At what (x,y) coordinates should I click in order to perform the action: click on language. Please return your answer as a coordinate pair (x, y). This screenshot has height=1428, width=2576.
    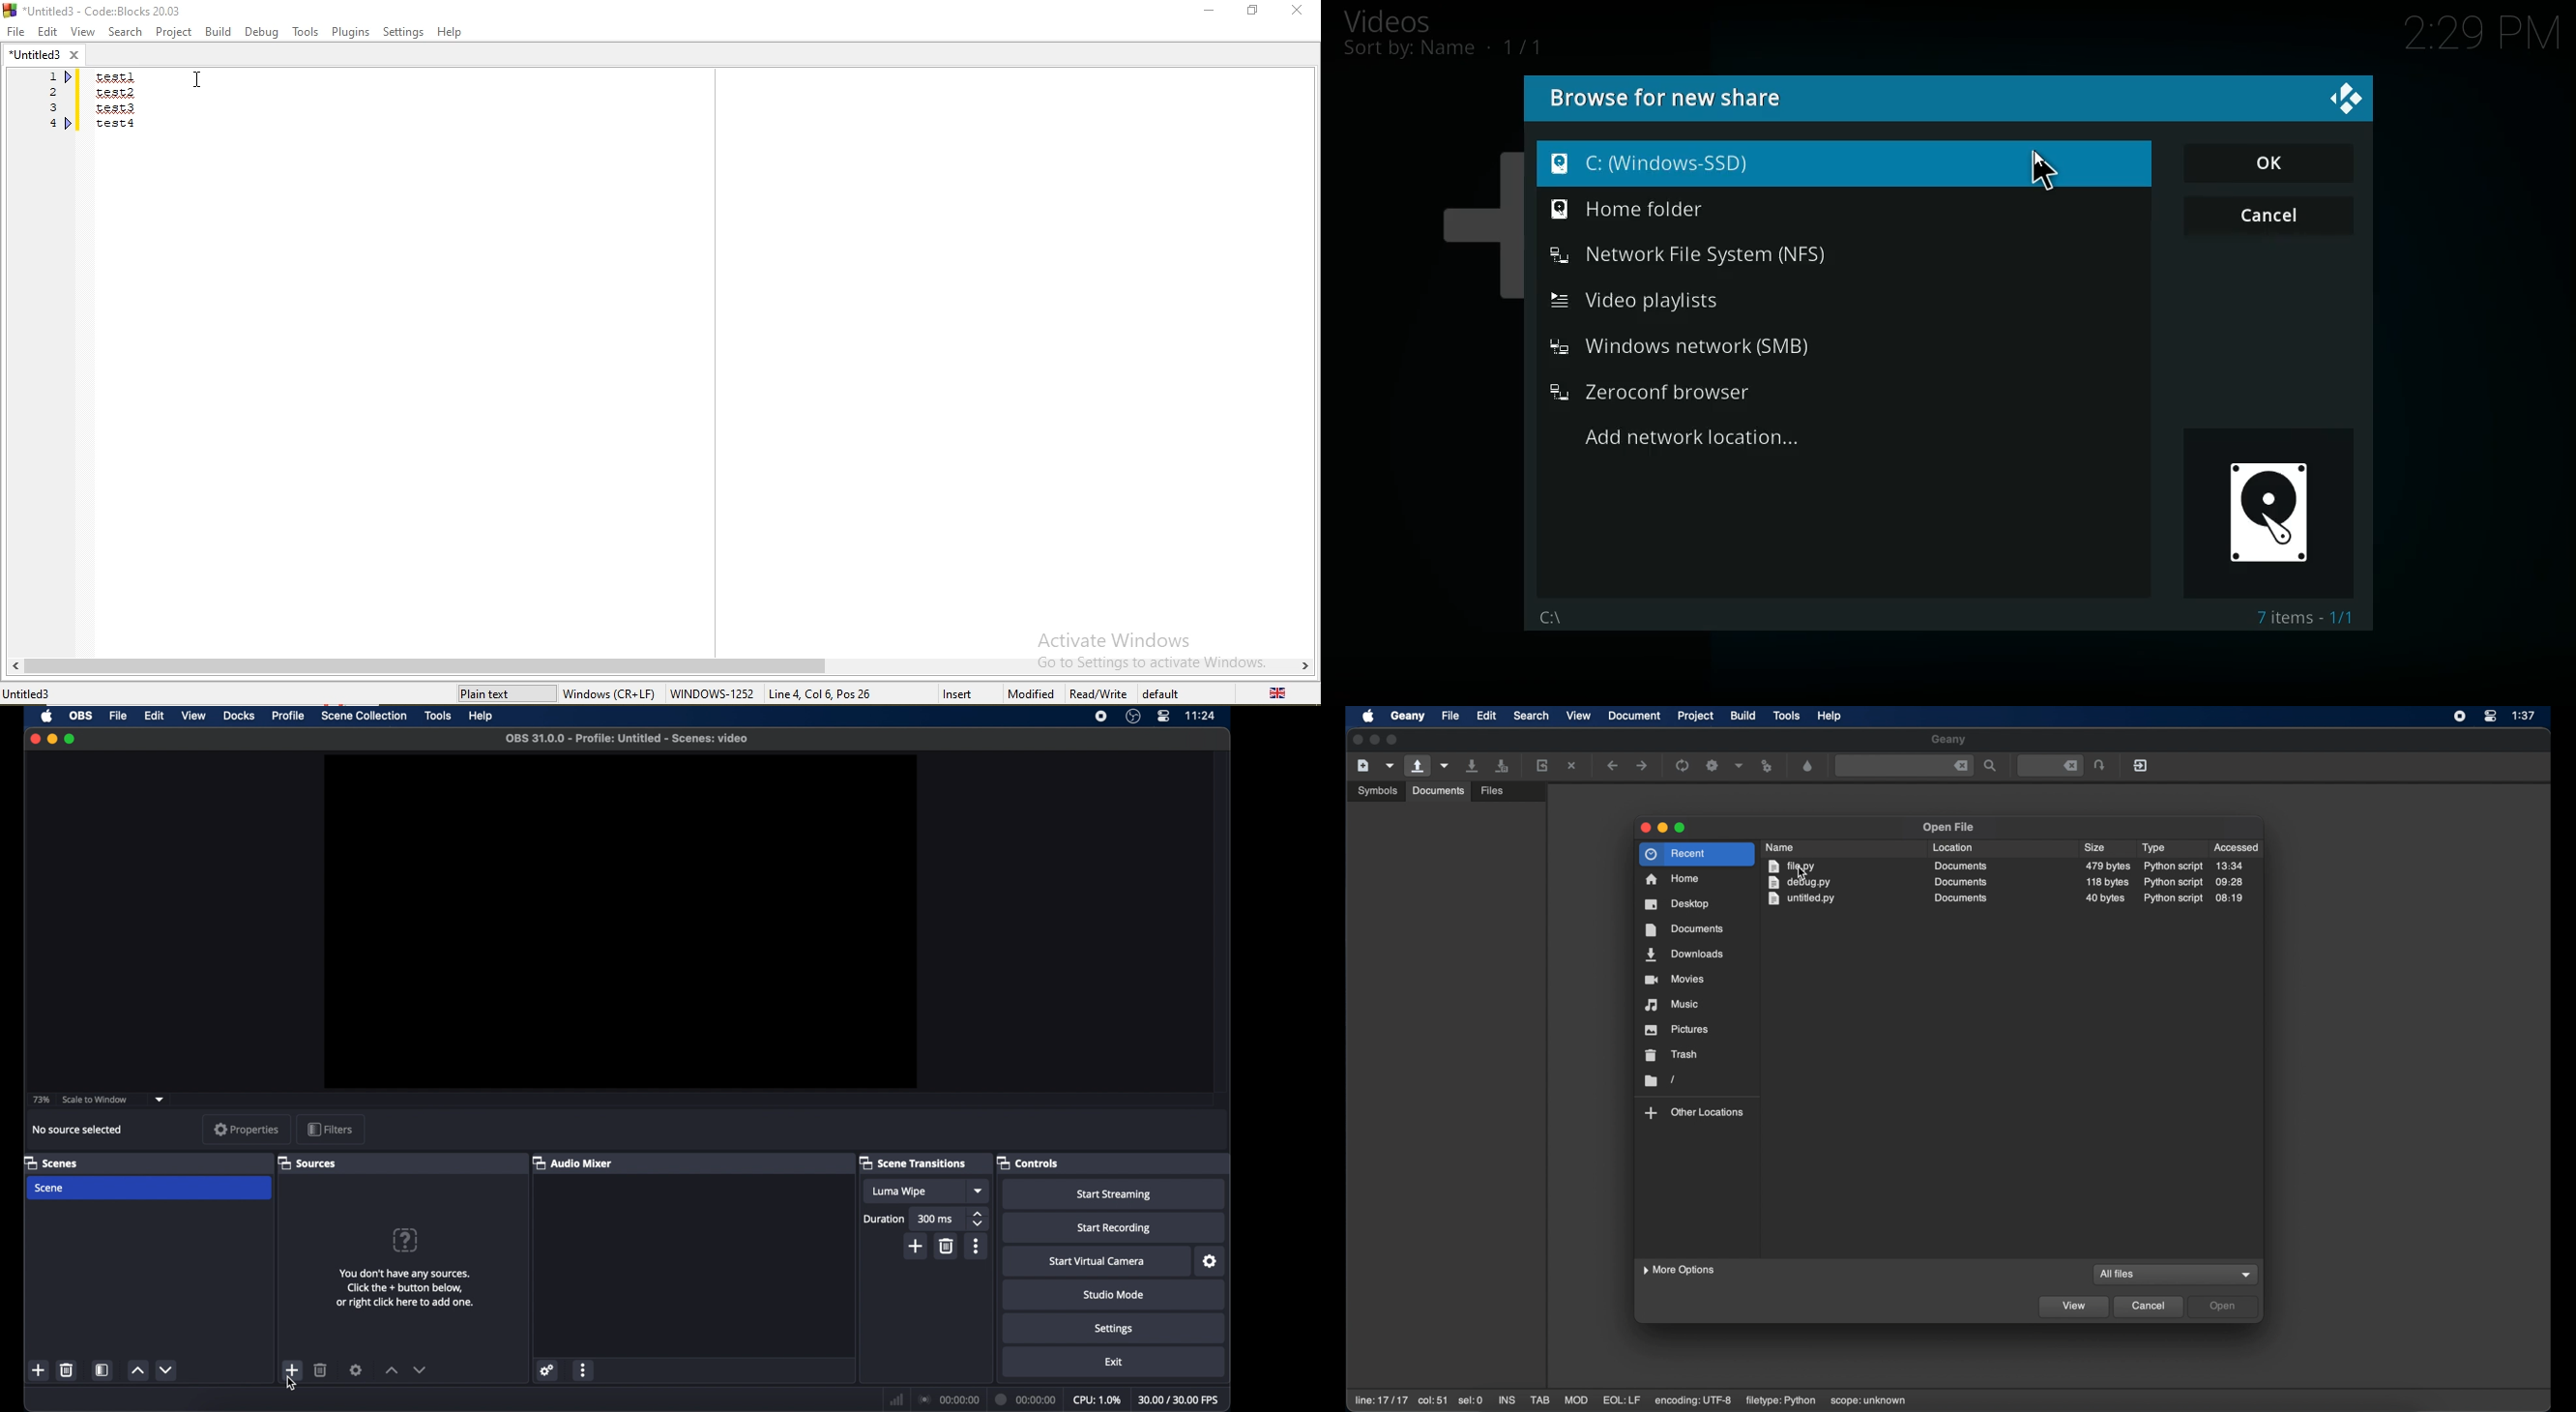
    Looking at the image, I should click on (1280, 693).